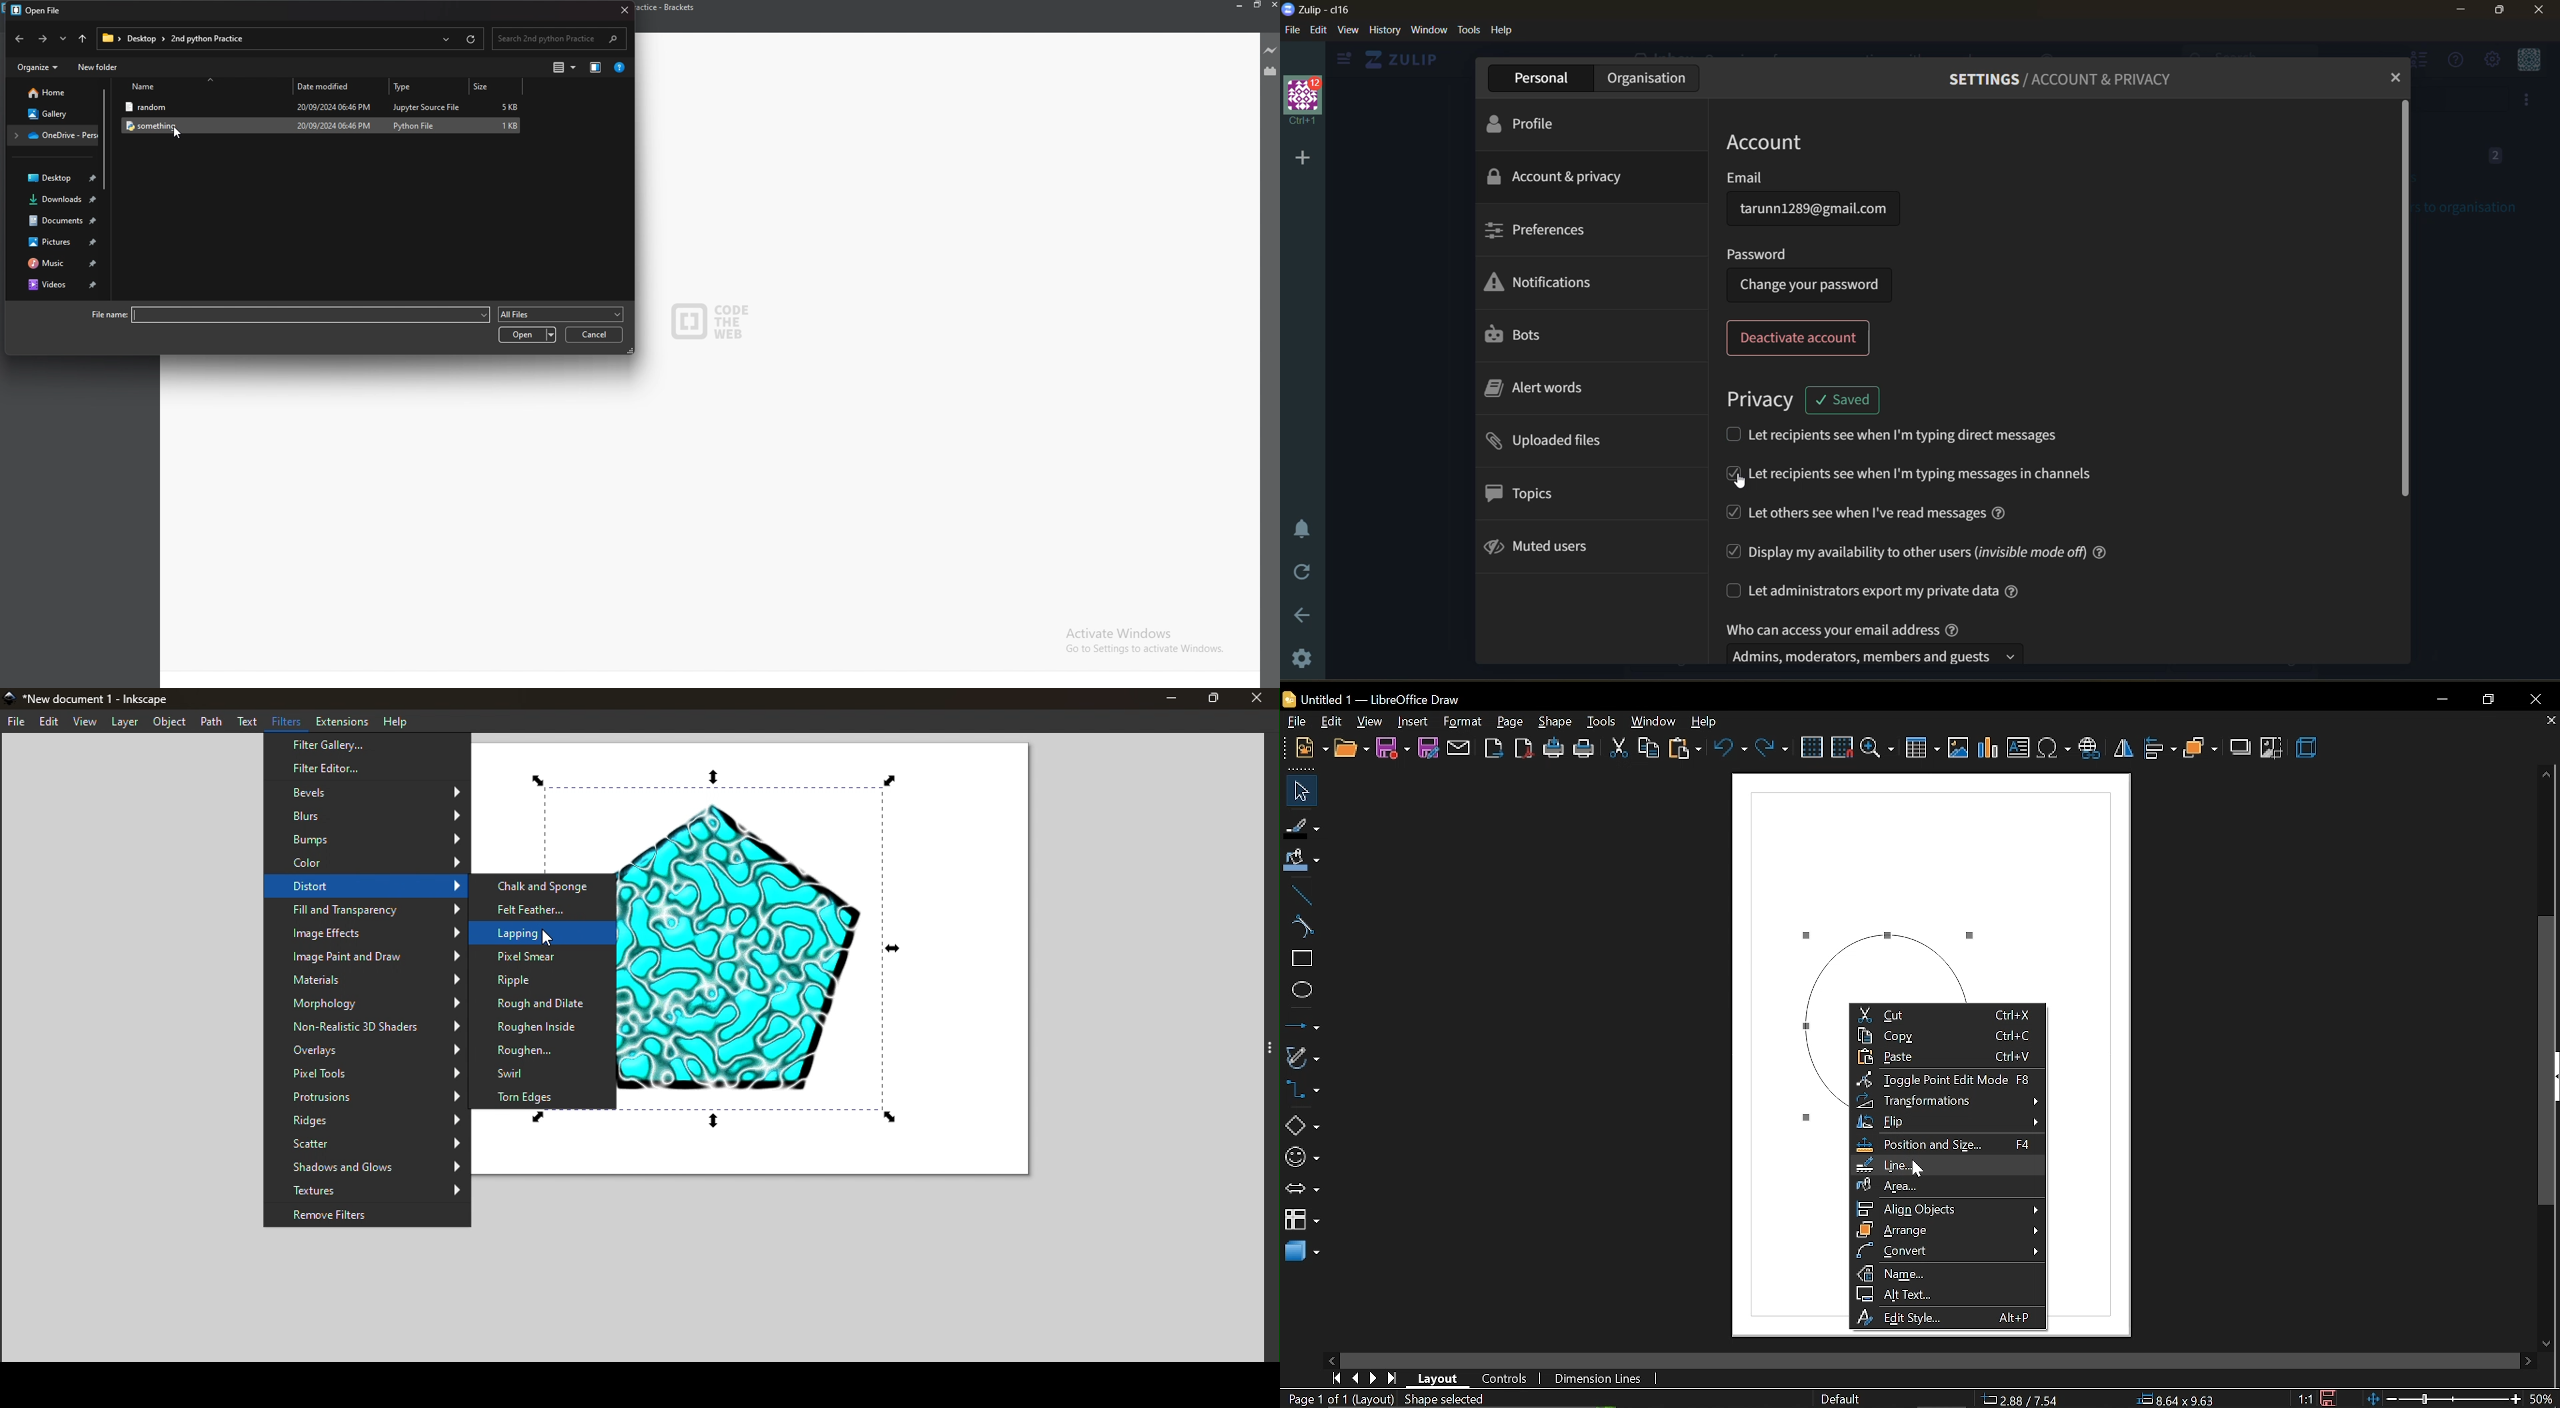  I want to click on Cursor, so click(1916, 1167).